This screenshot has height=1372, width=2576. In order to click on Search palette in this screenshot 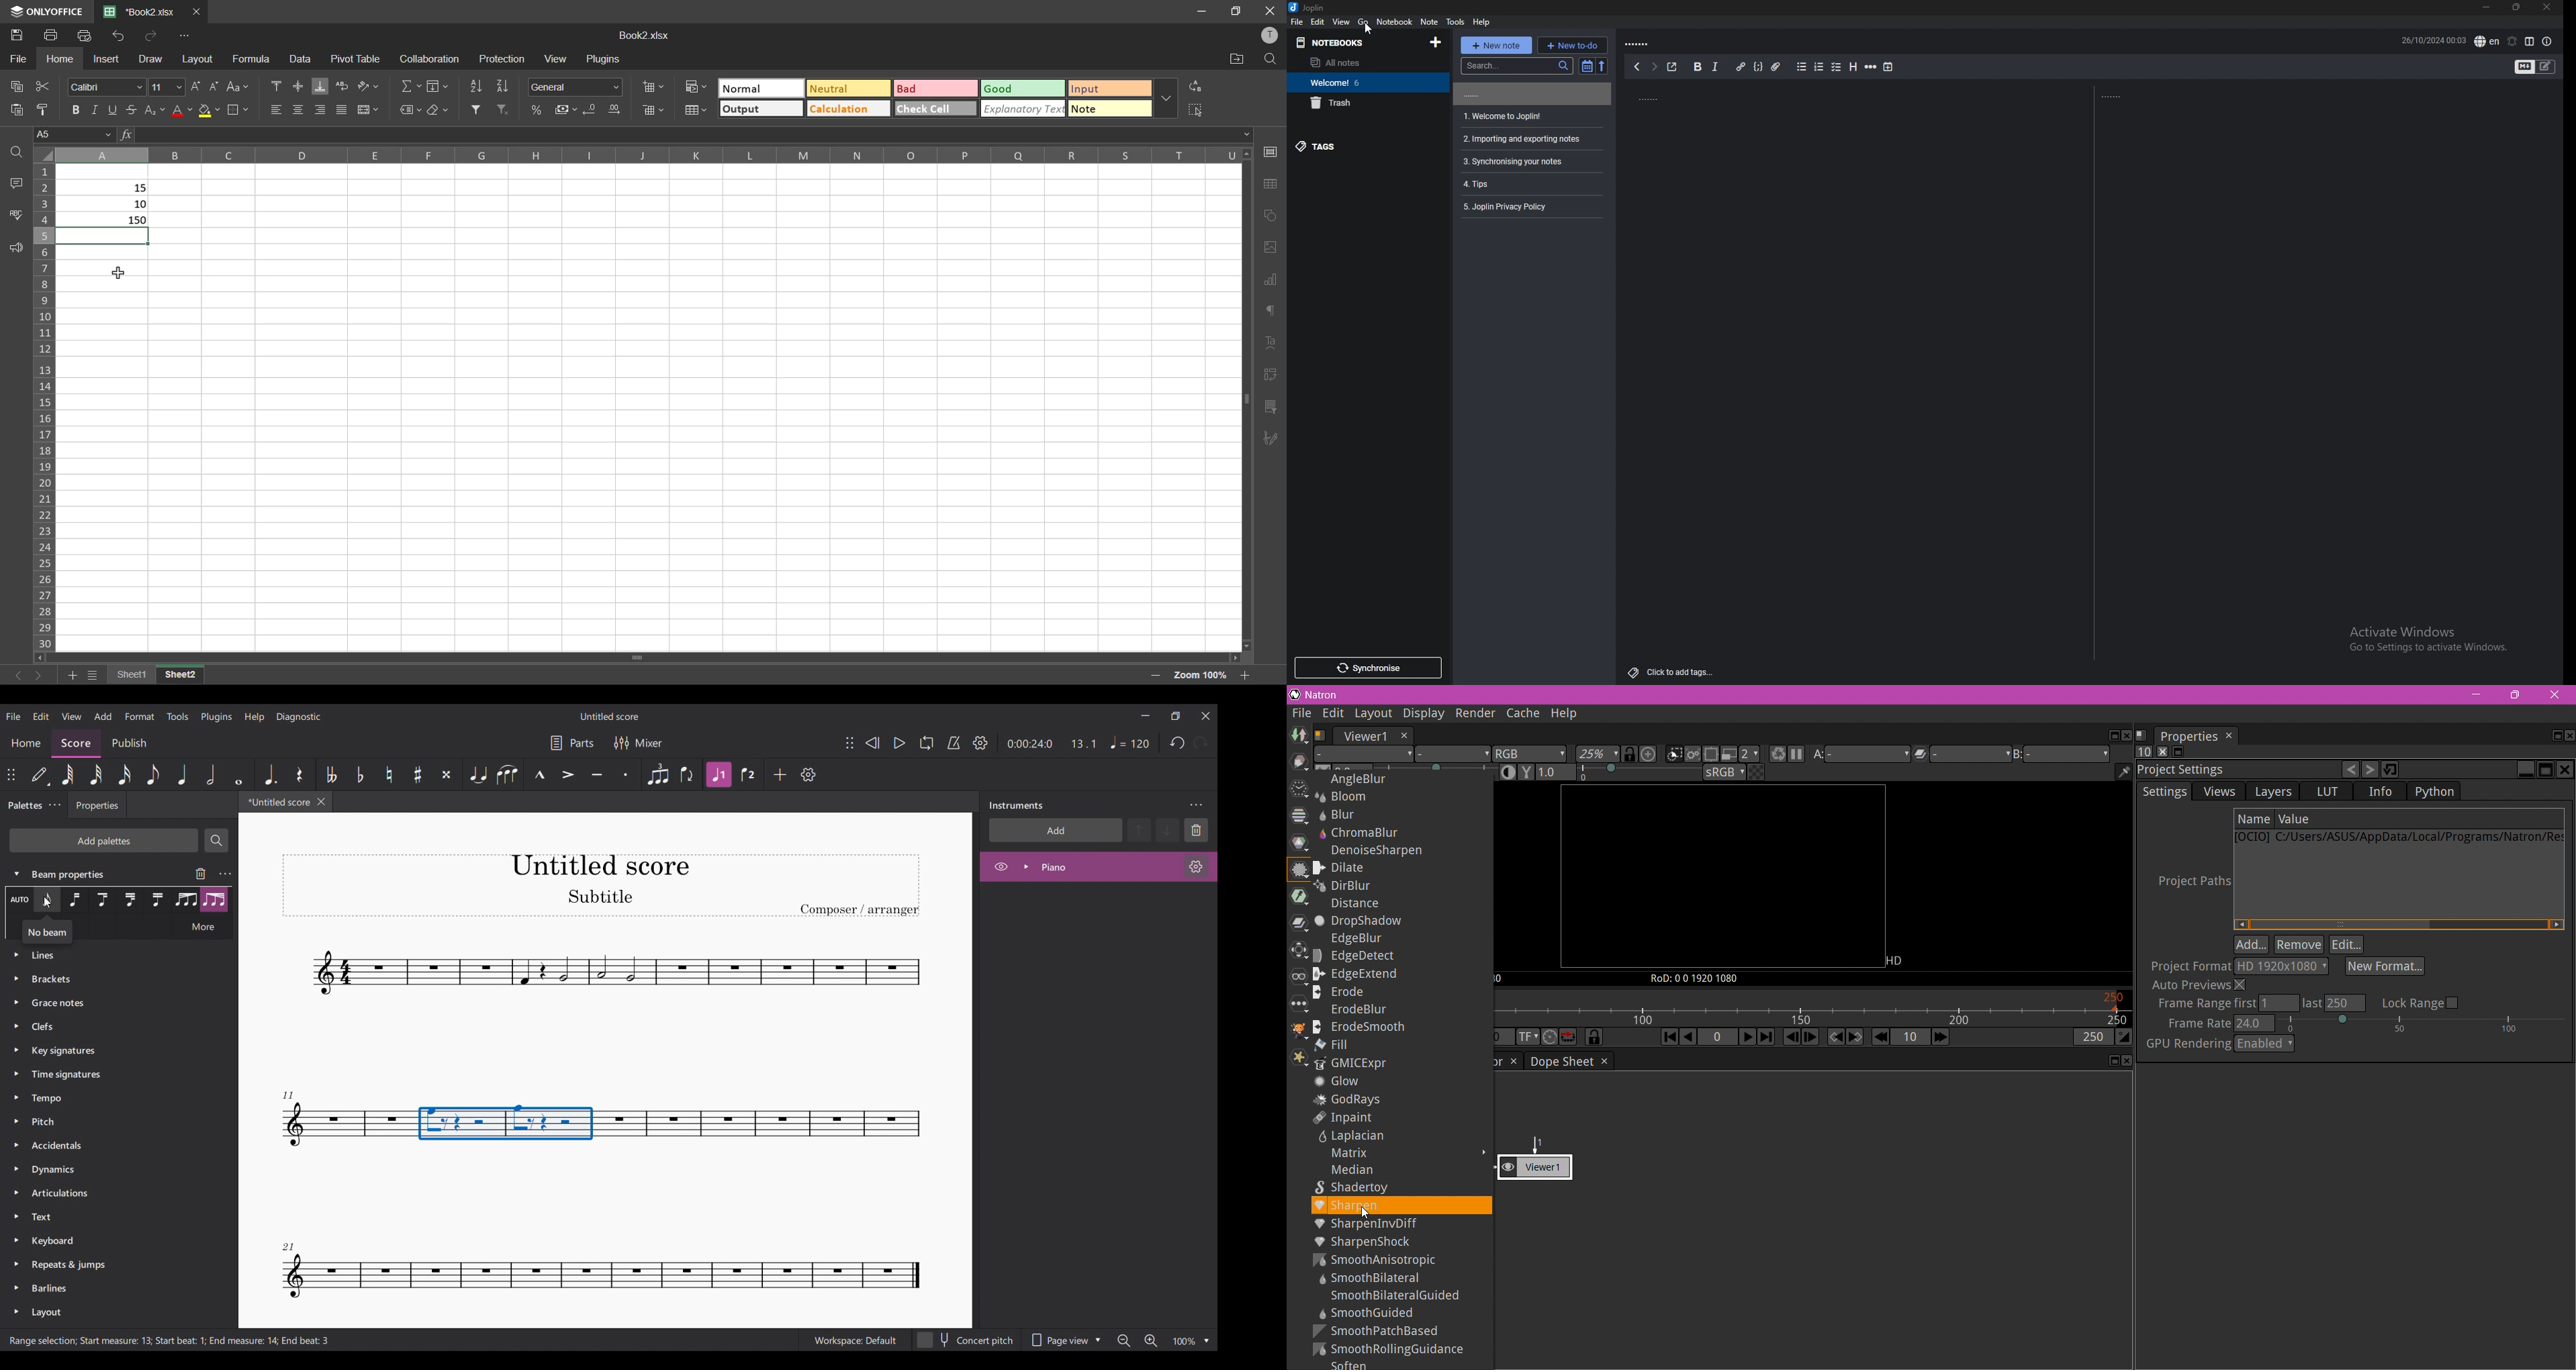, I will do `click(216, 840)`.